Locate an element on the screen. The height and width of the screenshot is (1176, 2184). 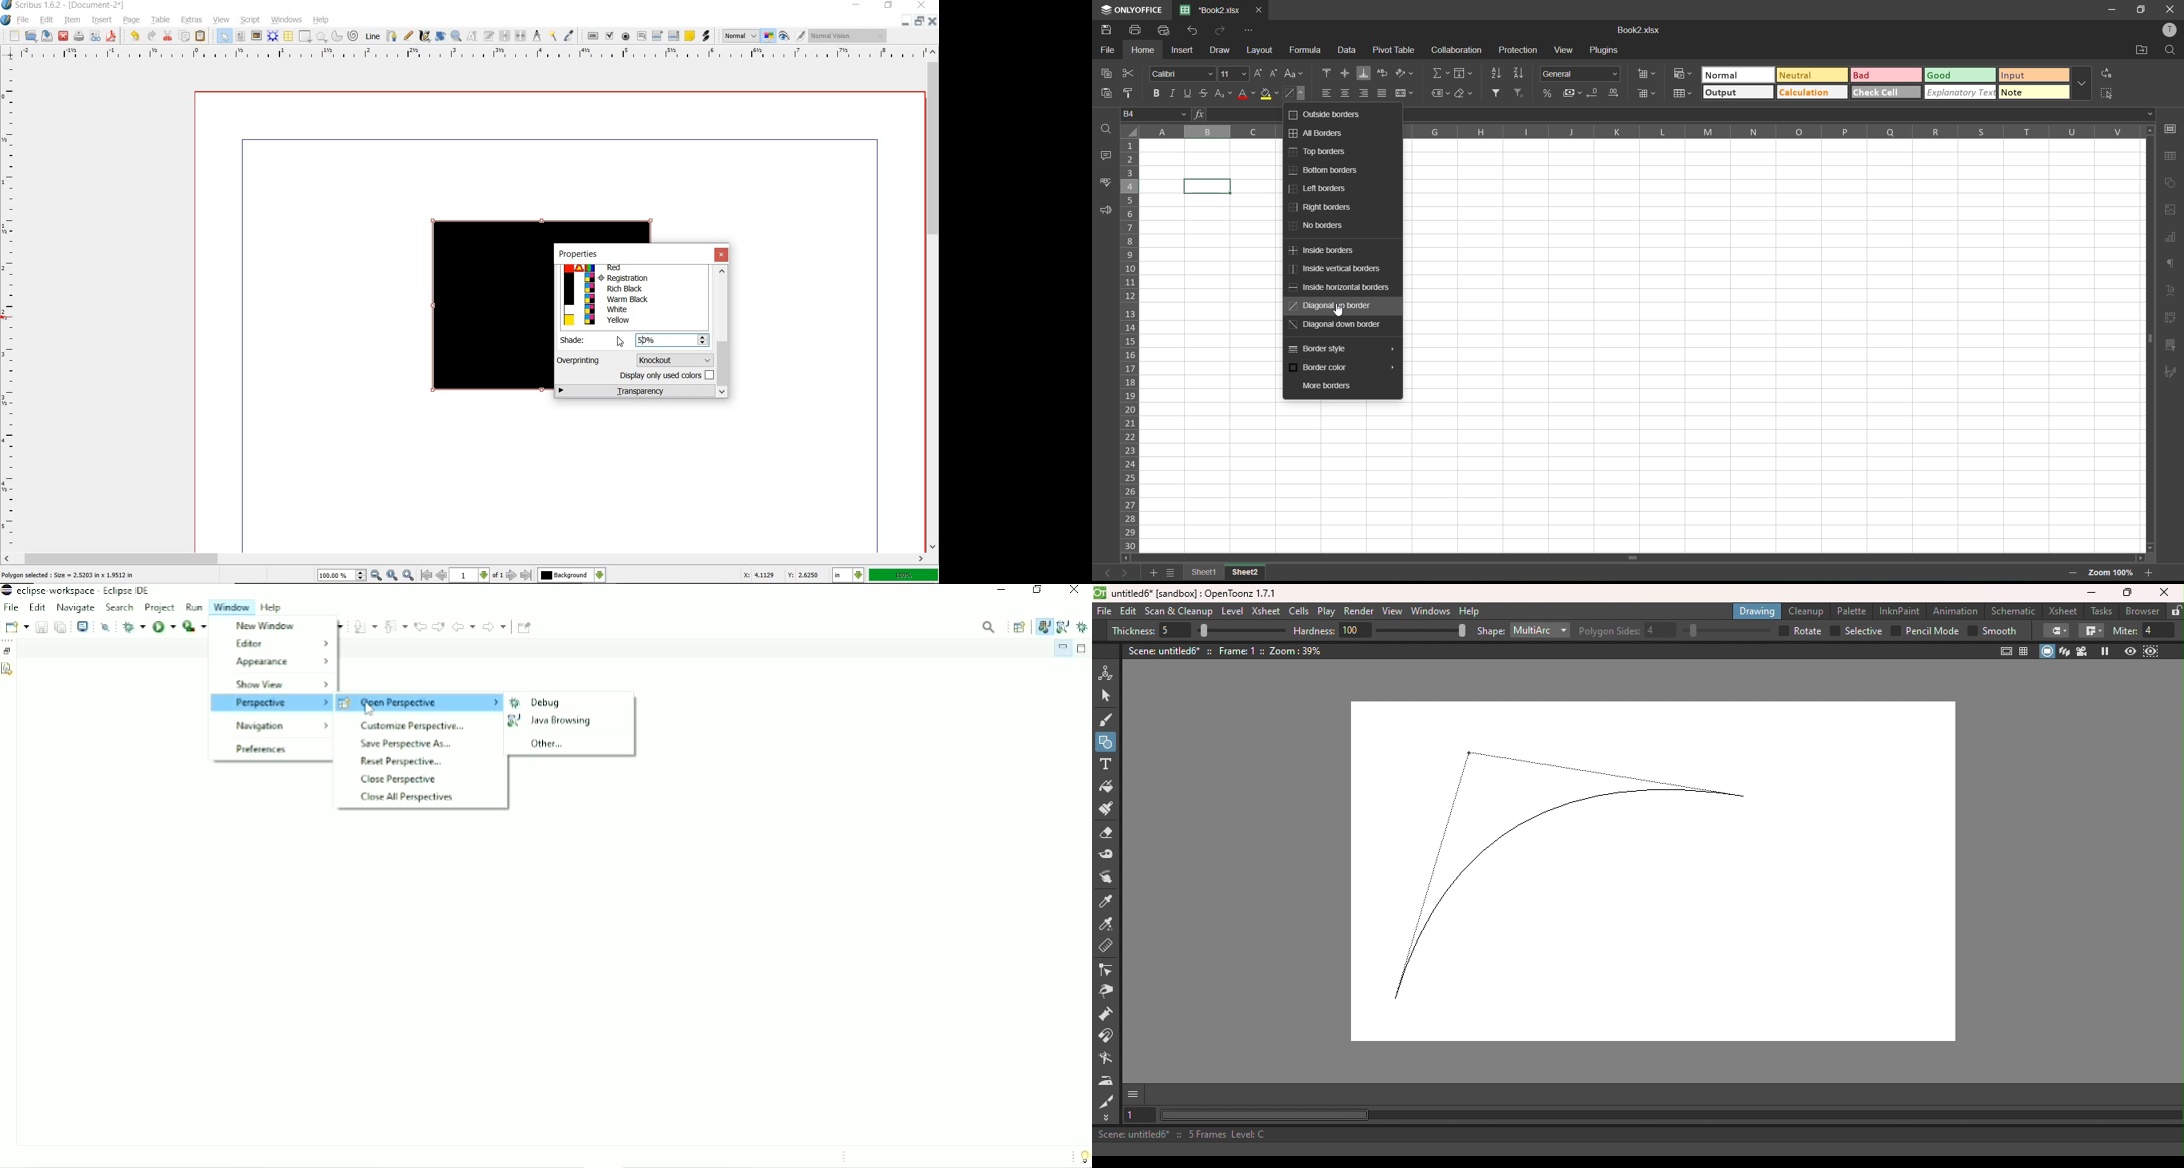
eye dropper is located at coordinates (571, 35).